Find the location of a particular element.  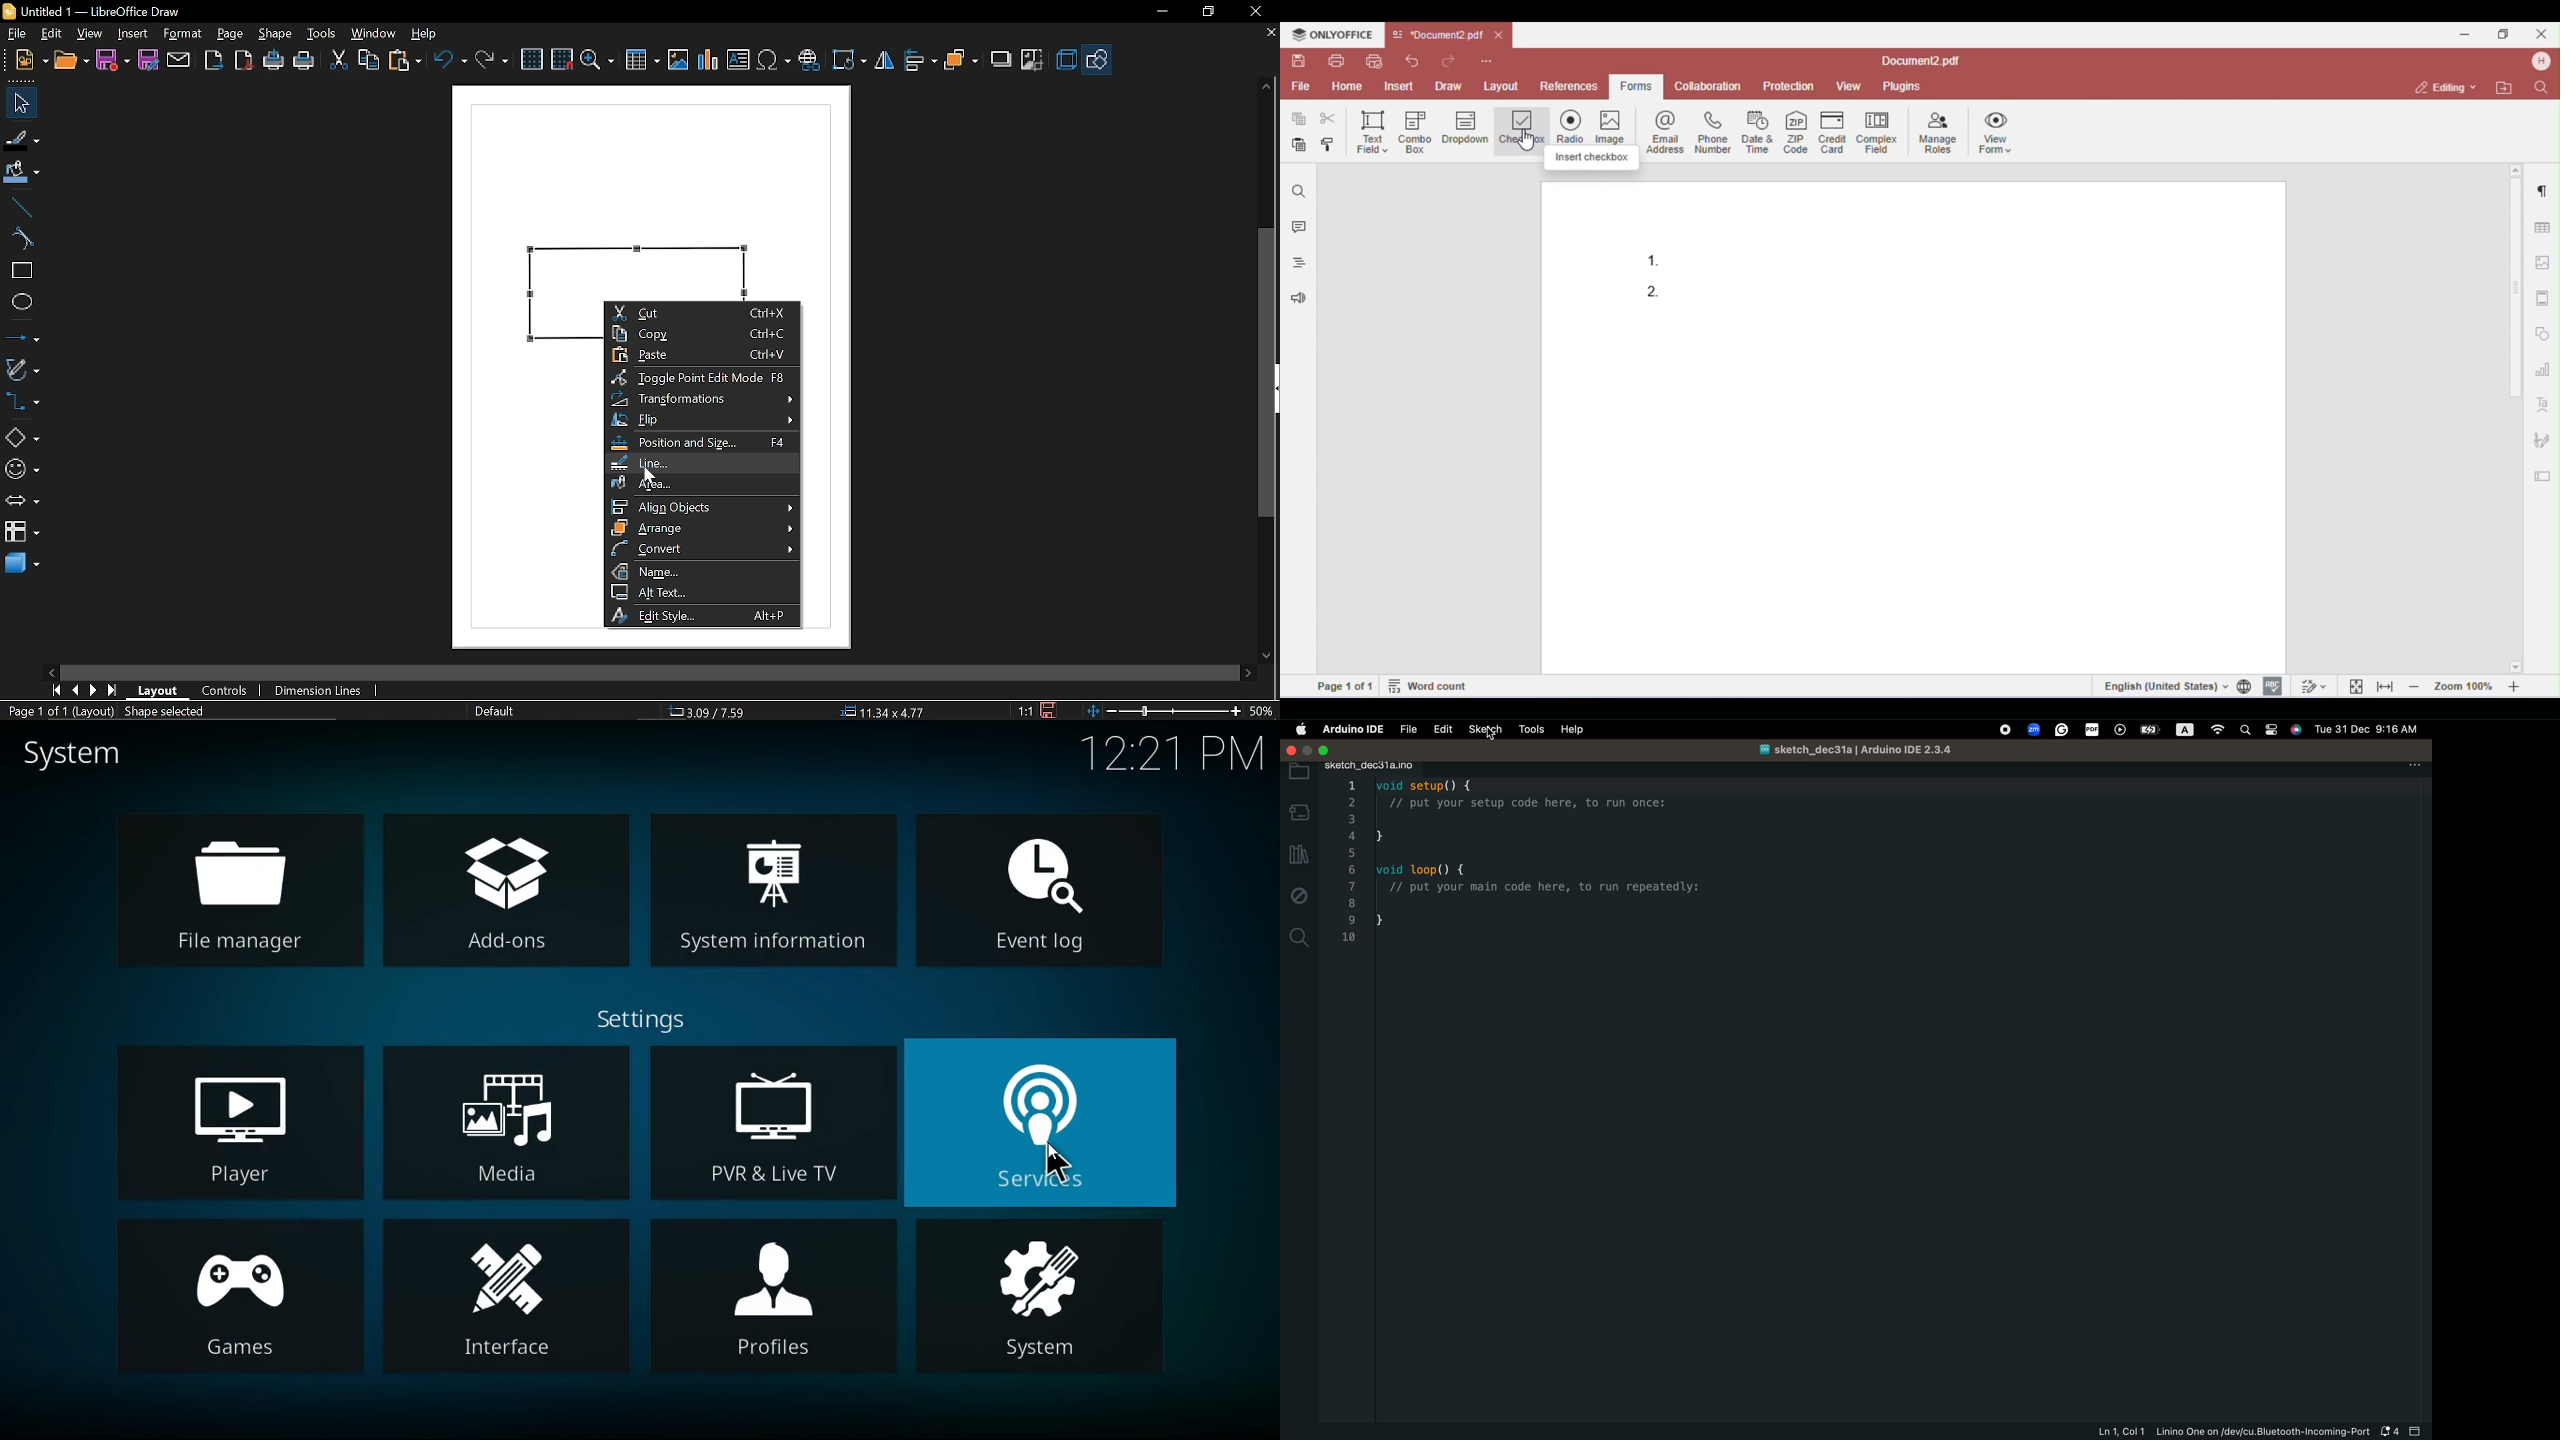

arrange is located at coordinates (962, 60).